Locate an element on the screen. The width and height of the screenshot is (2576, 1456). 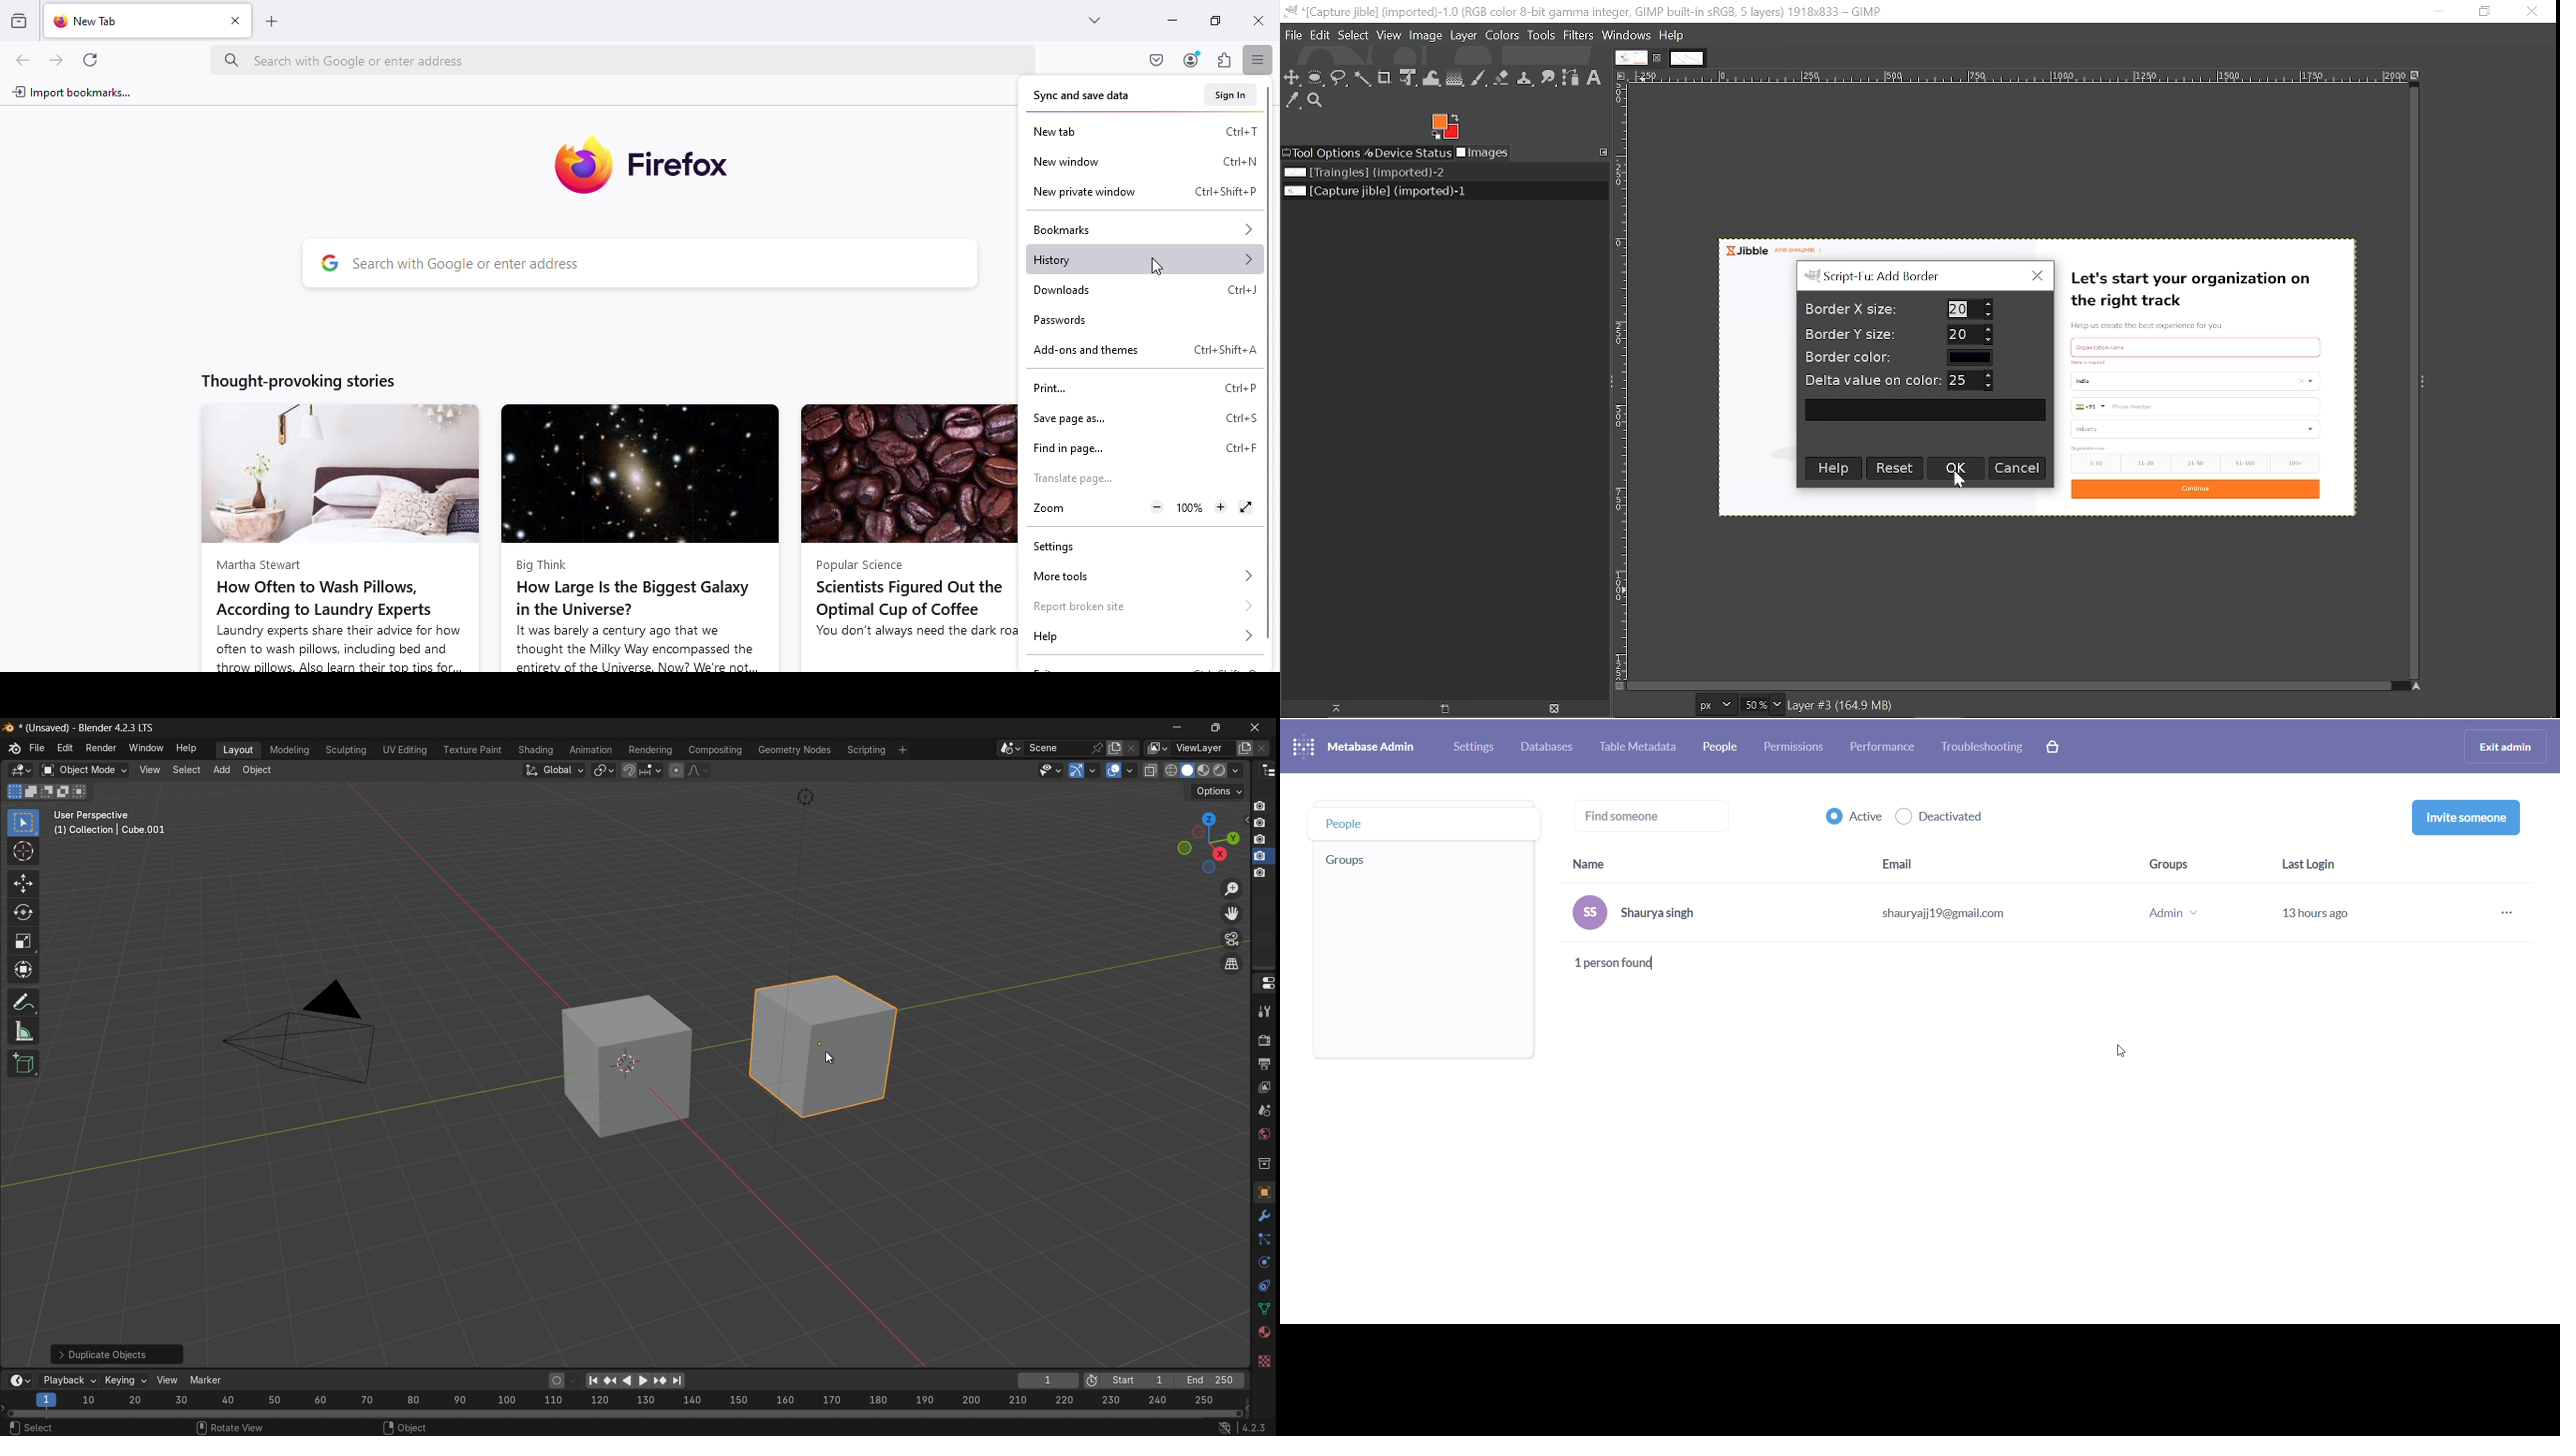
help is located at coordinates (1139, 637).